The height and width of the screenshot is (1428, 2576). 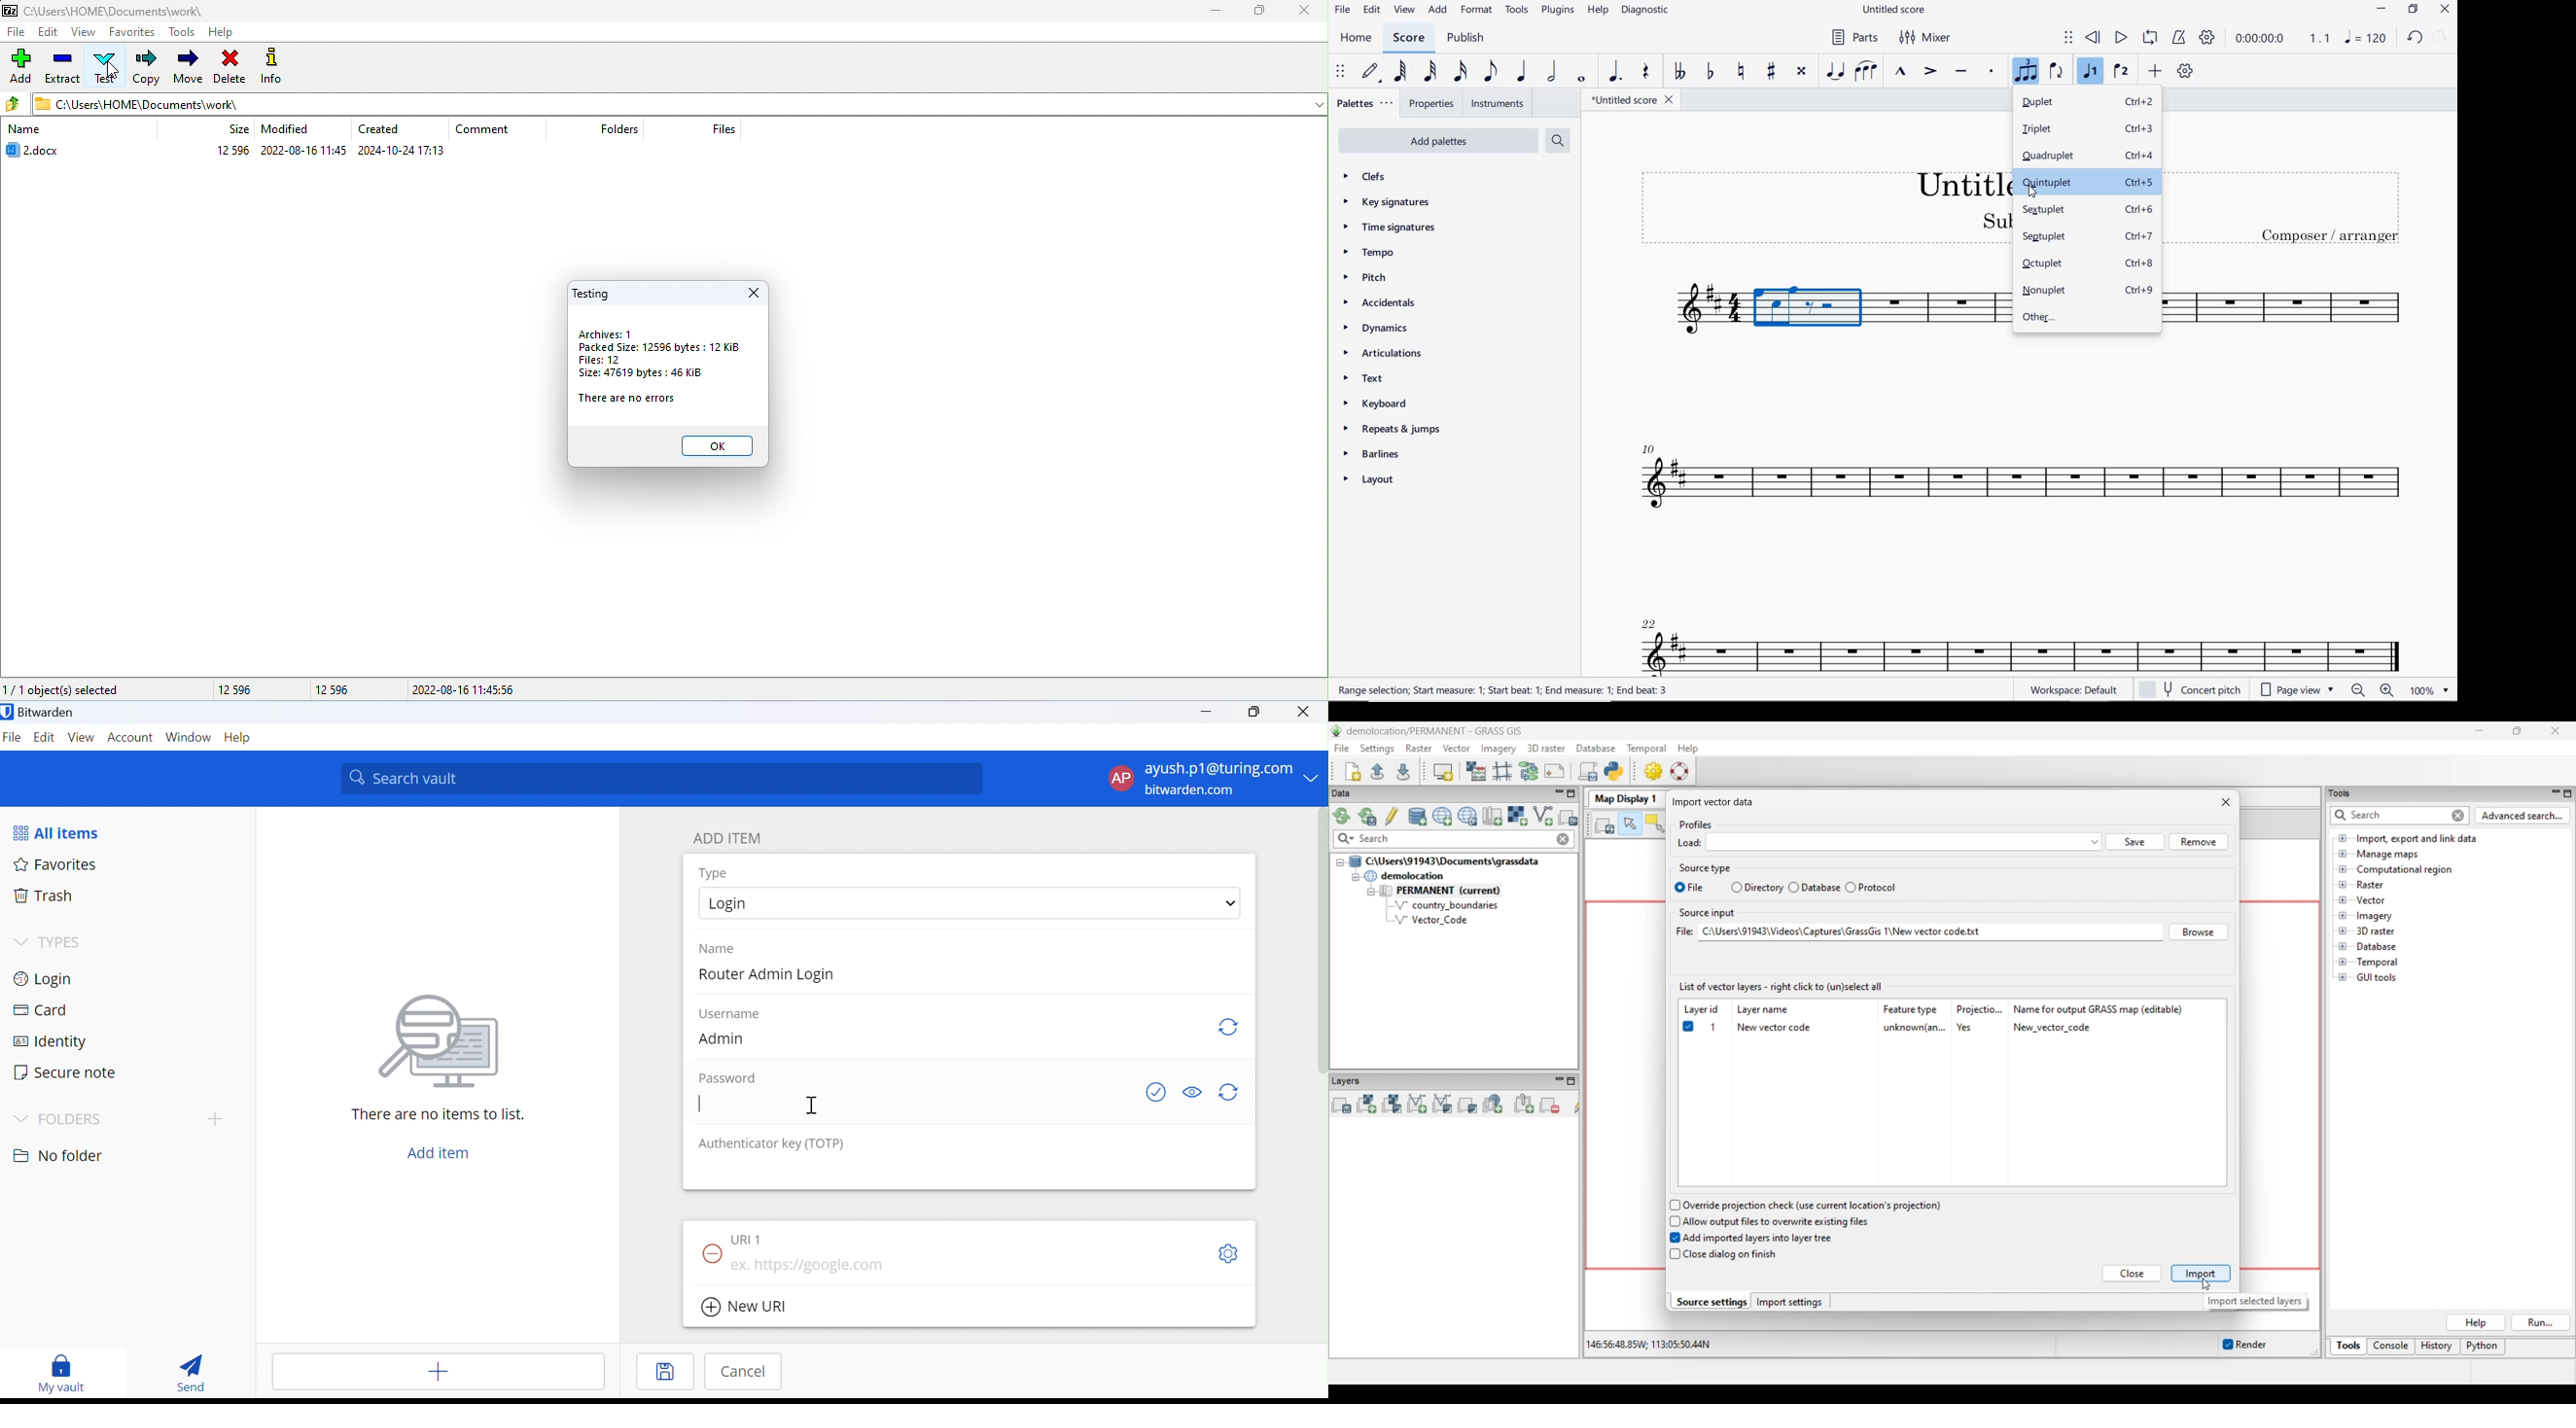 What do you see at coordinates (187, 65) in the screenshot?
I see `move` at bounding box center [187, 65].